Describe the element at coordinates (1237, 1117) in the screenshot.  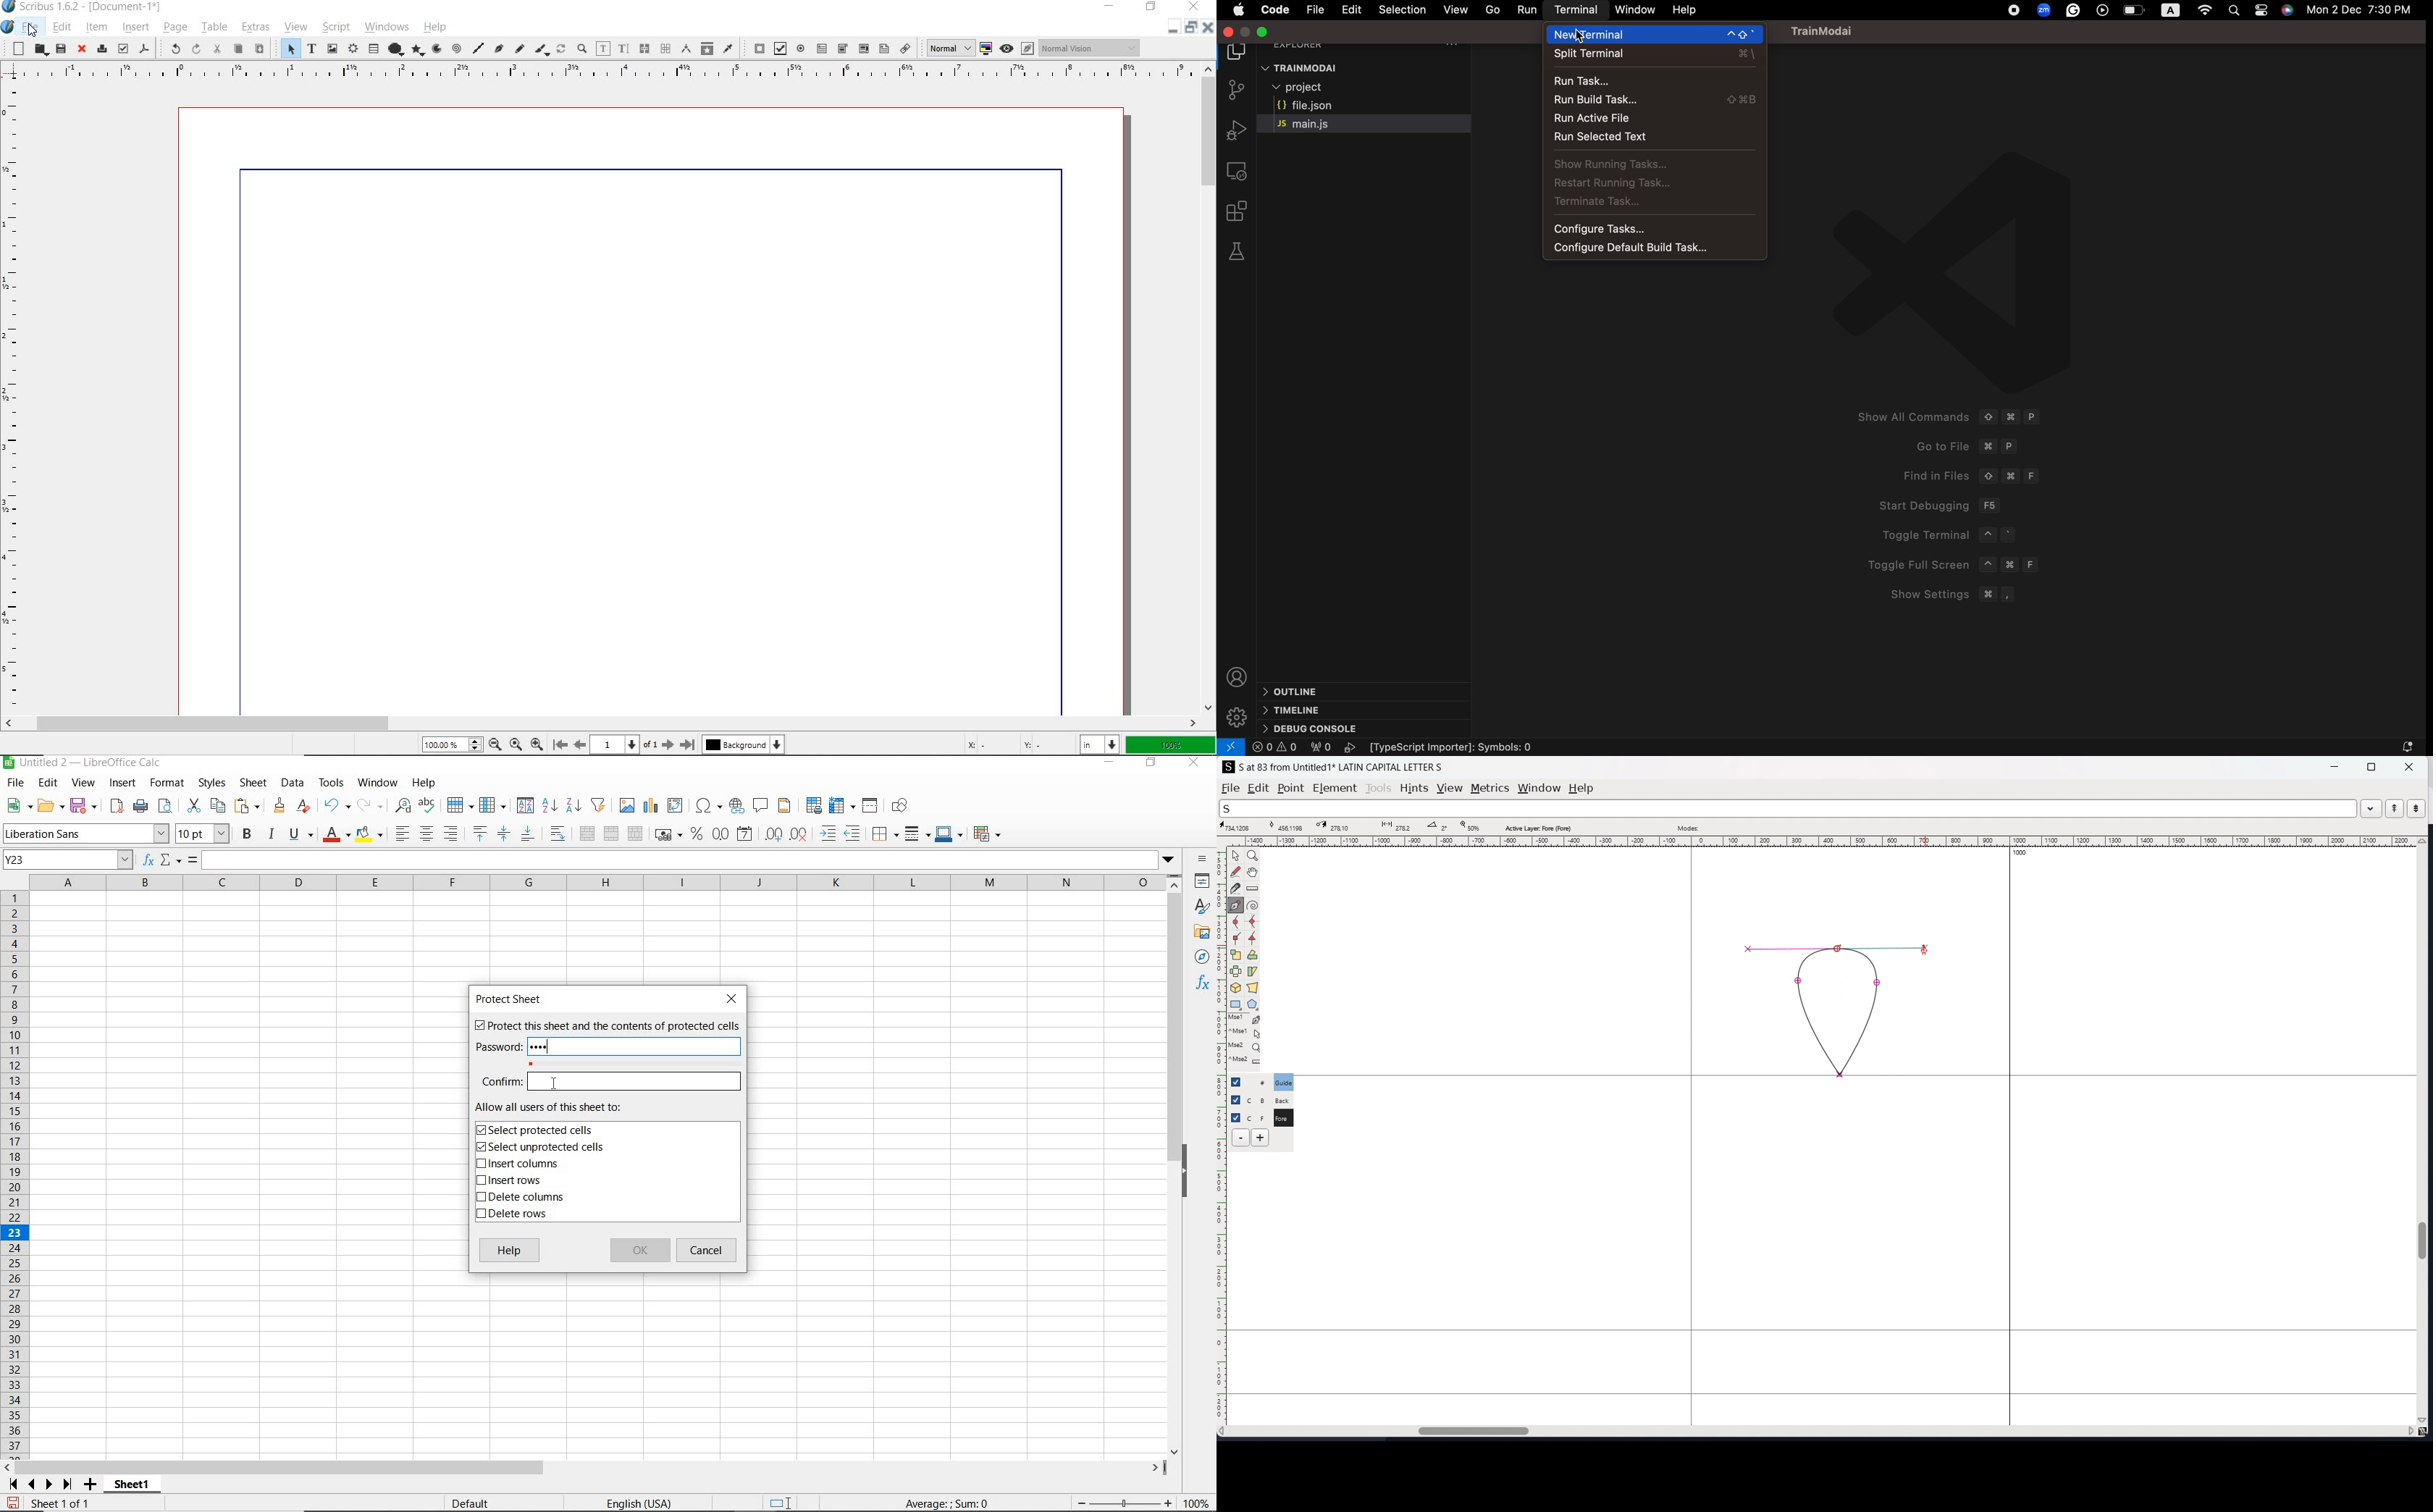
I see `selection toggle` at that location.